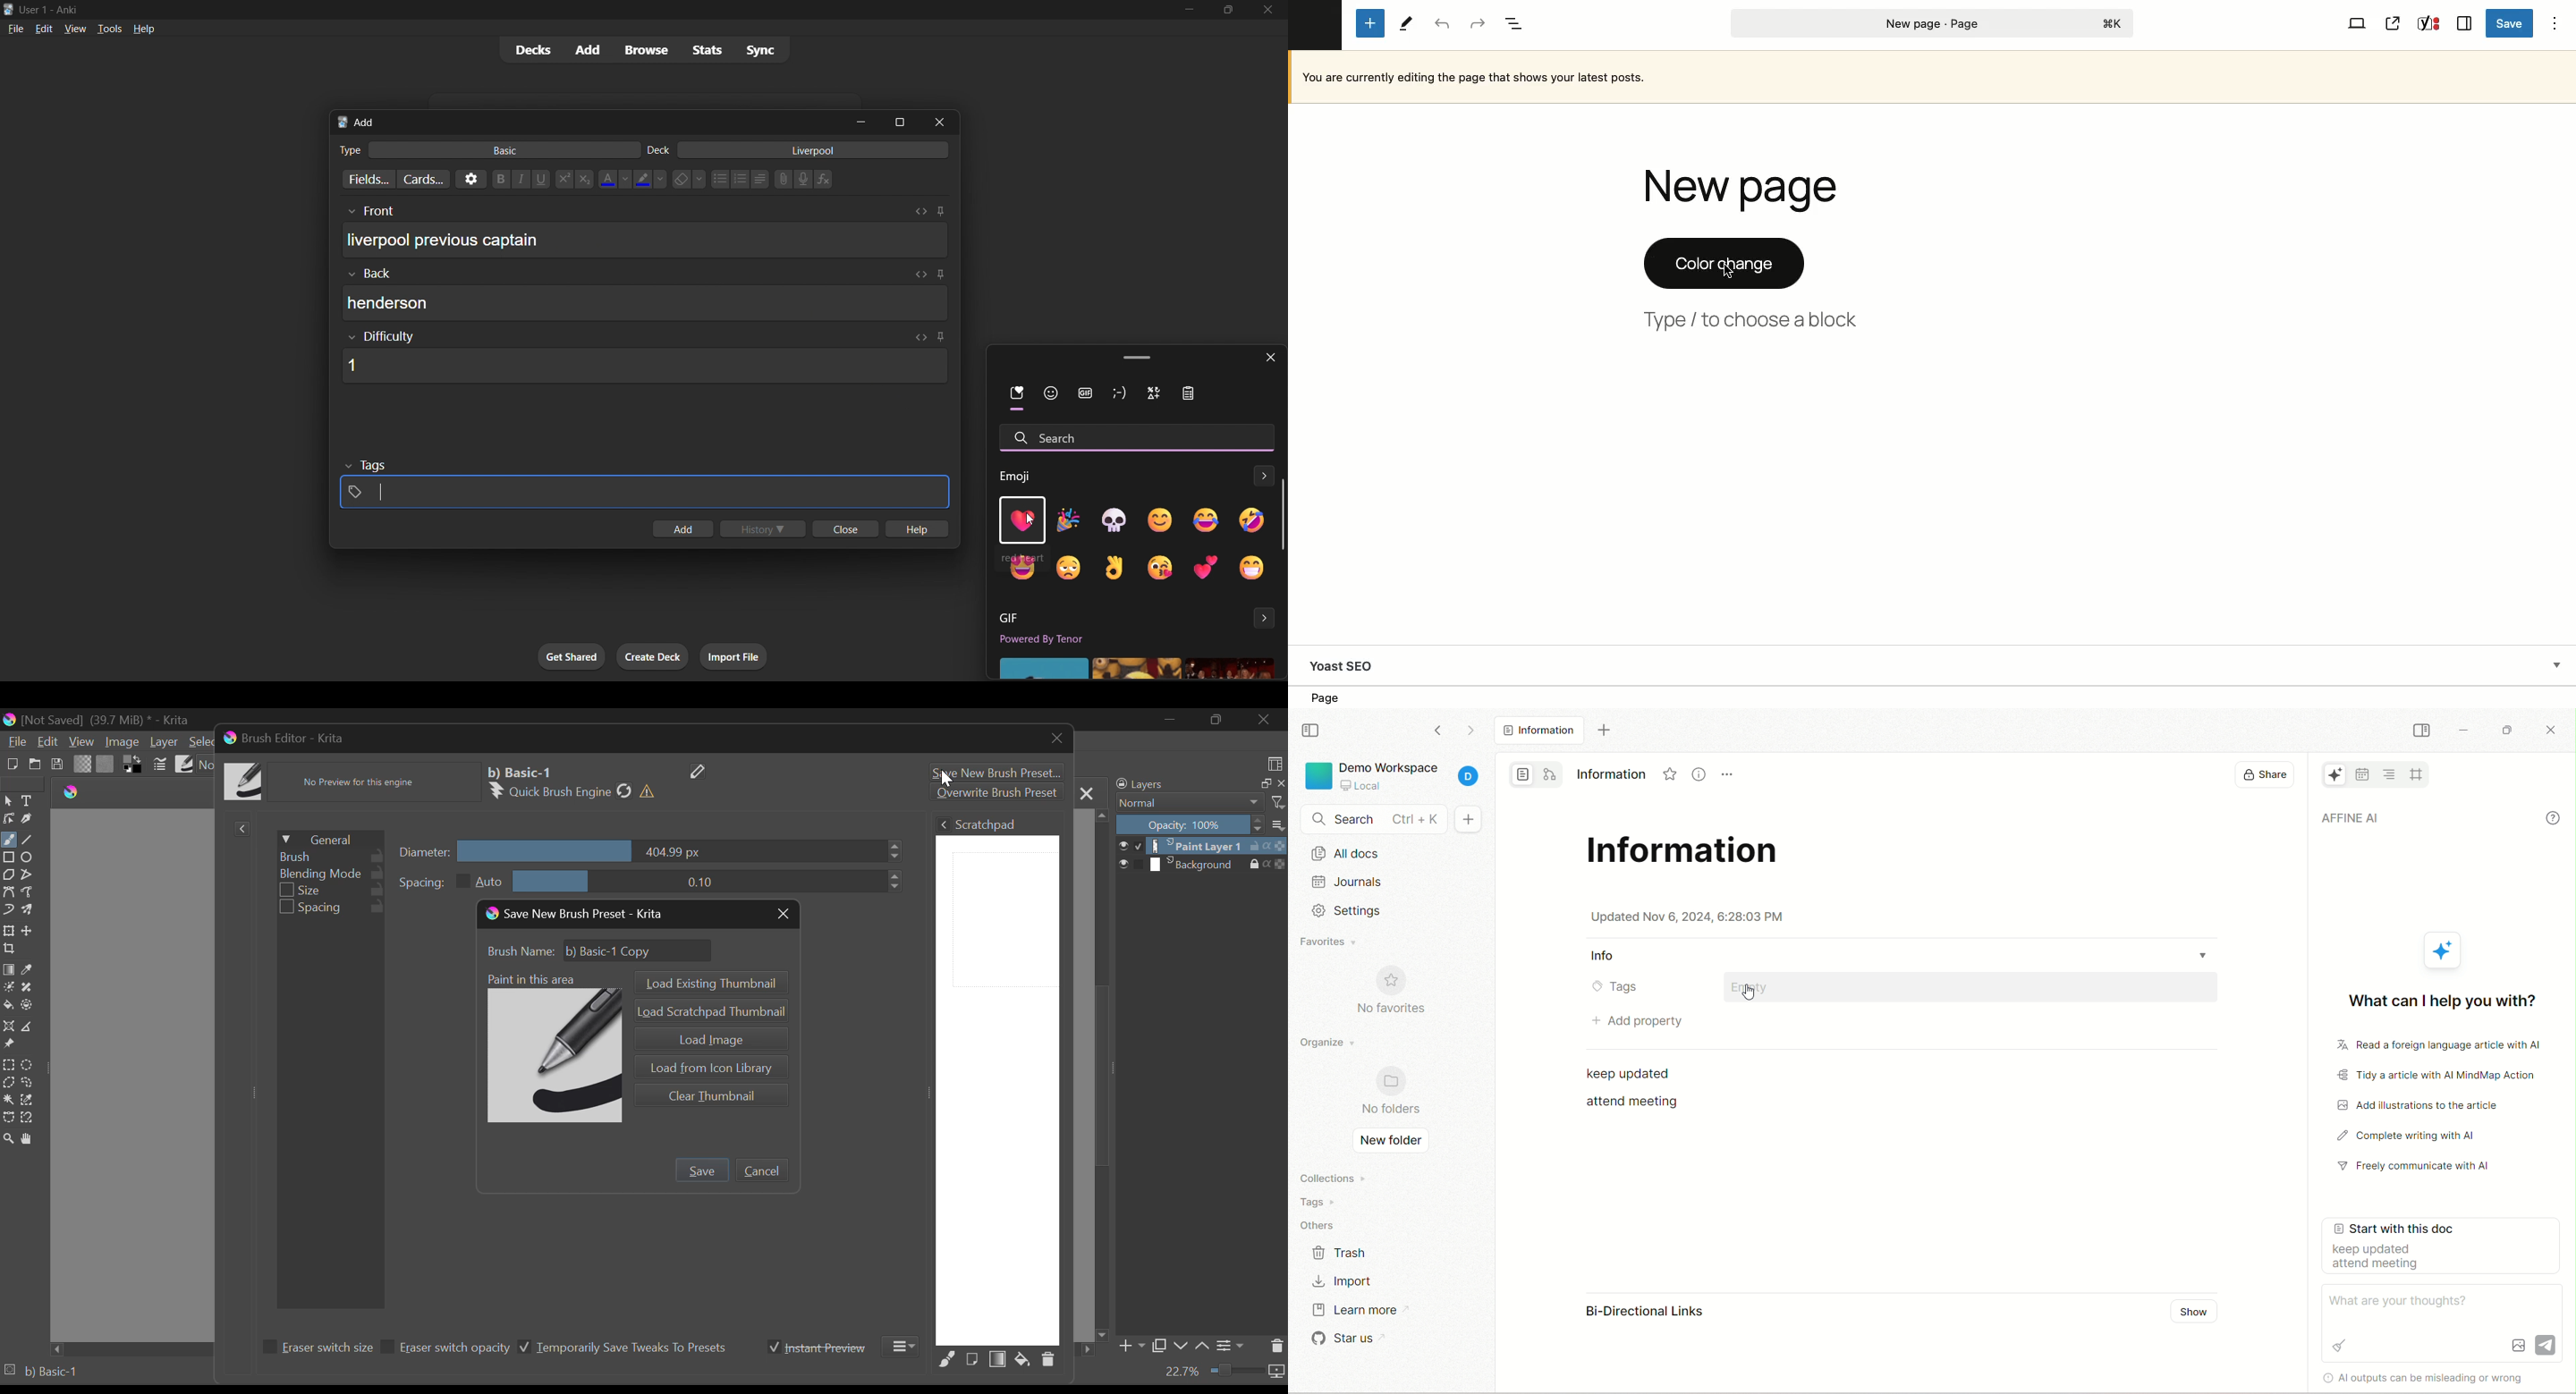 The height and width of the screenshot is (1400, 2576). What do you see at coordinates (710, 982) in the screenshot?
I see `Load Existing Thumbnail` at bounding box center [710, 982].